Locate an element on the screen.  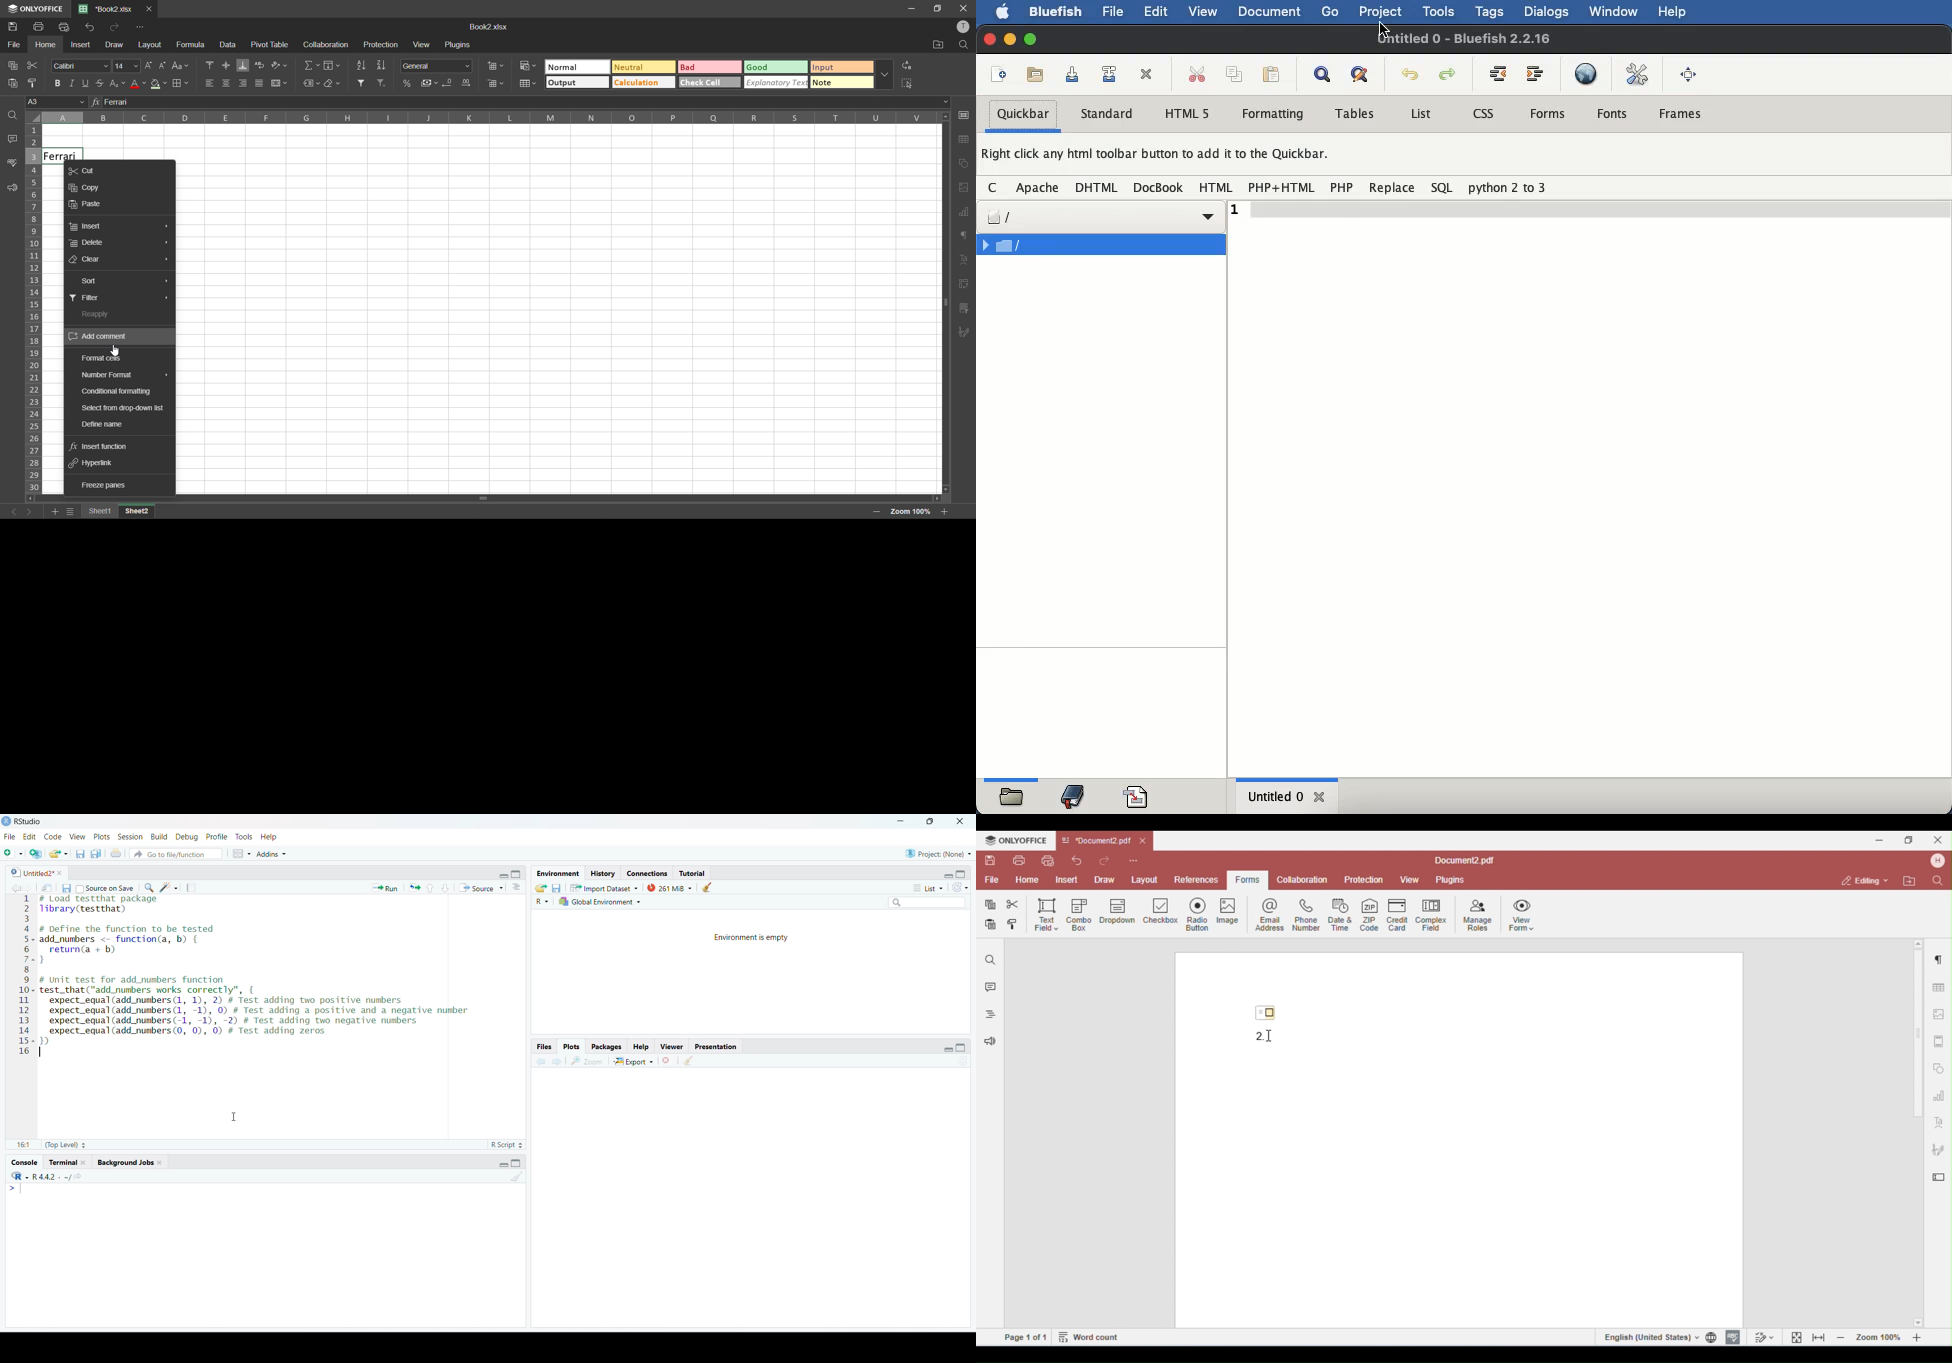
find is located at coordinates (148, 887).